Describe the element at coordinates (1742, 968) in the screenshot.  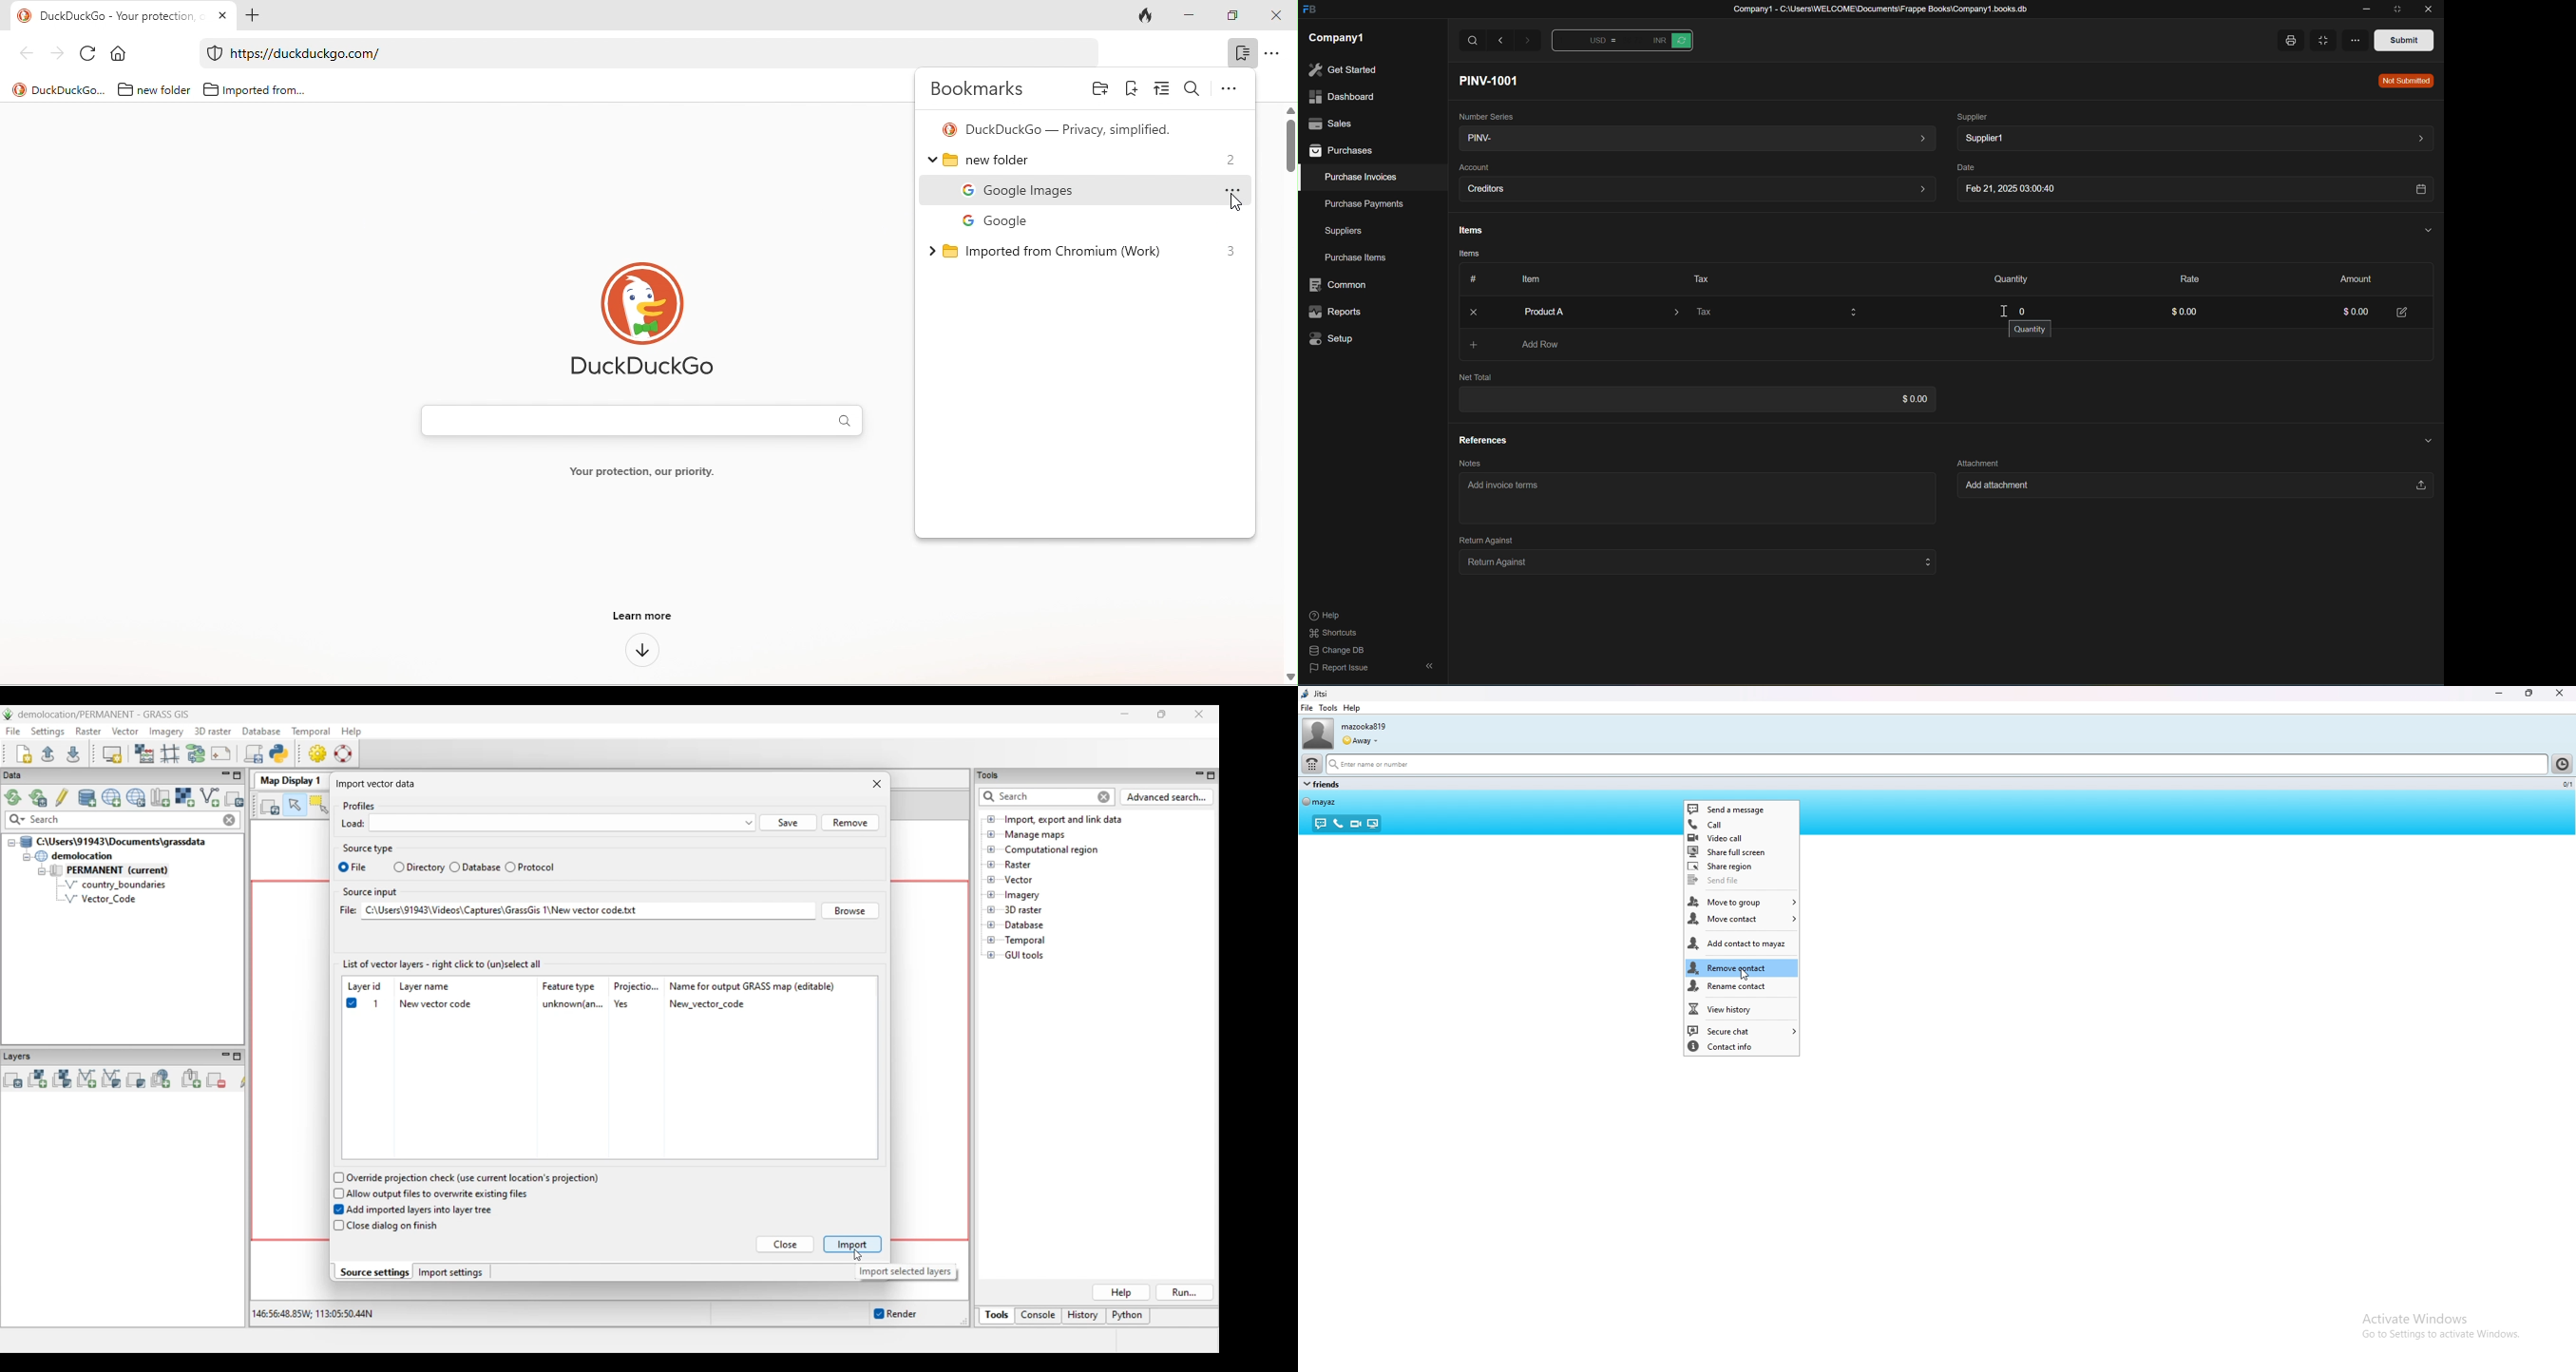
I see `remove contact` at that location.